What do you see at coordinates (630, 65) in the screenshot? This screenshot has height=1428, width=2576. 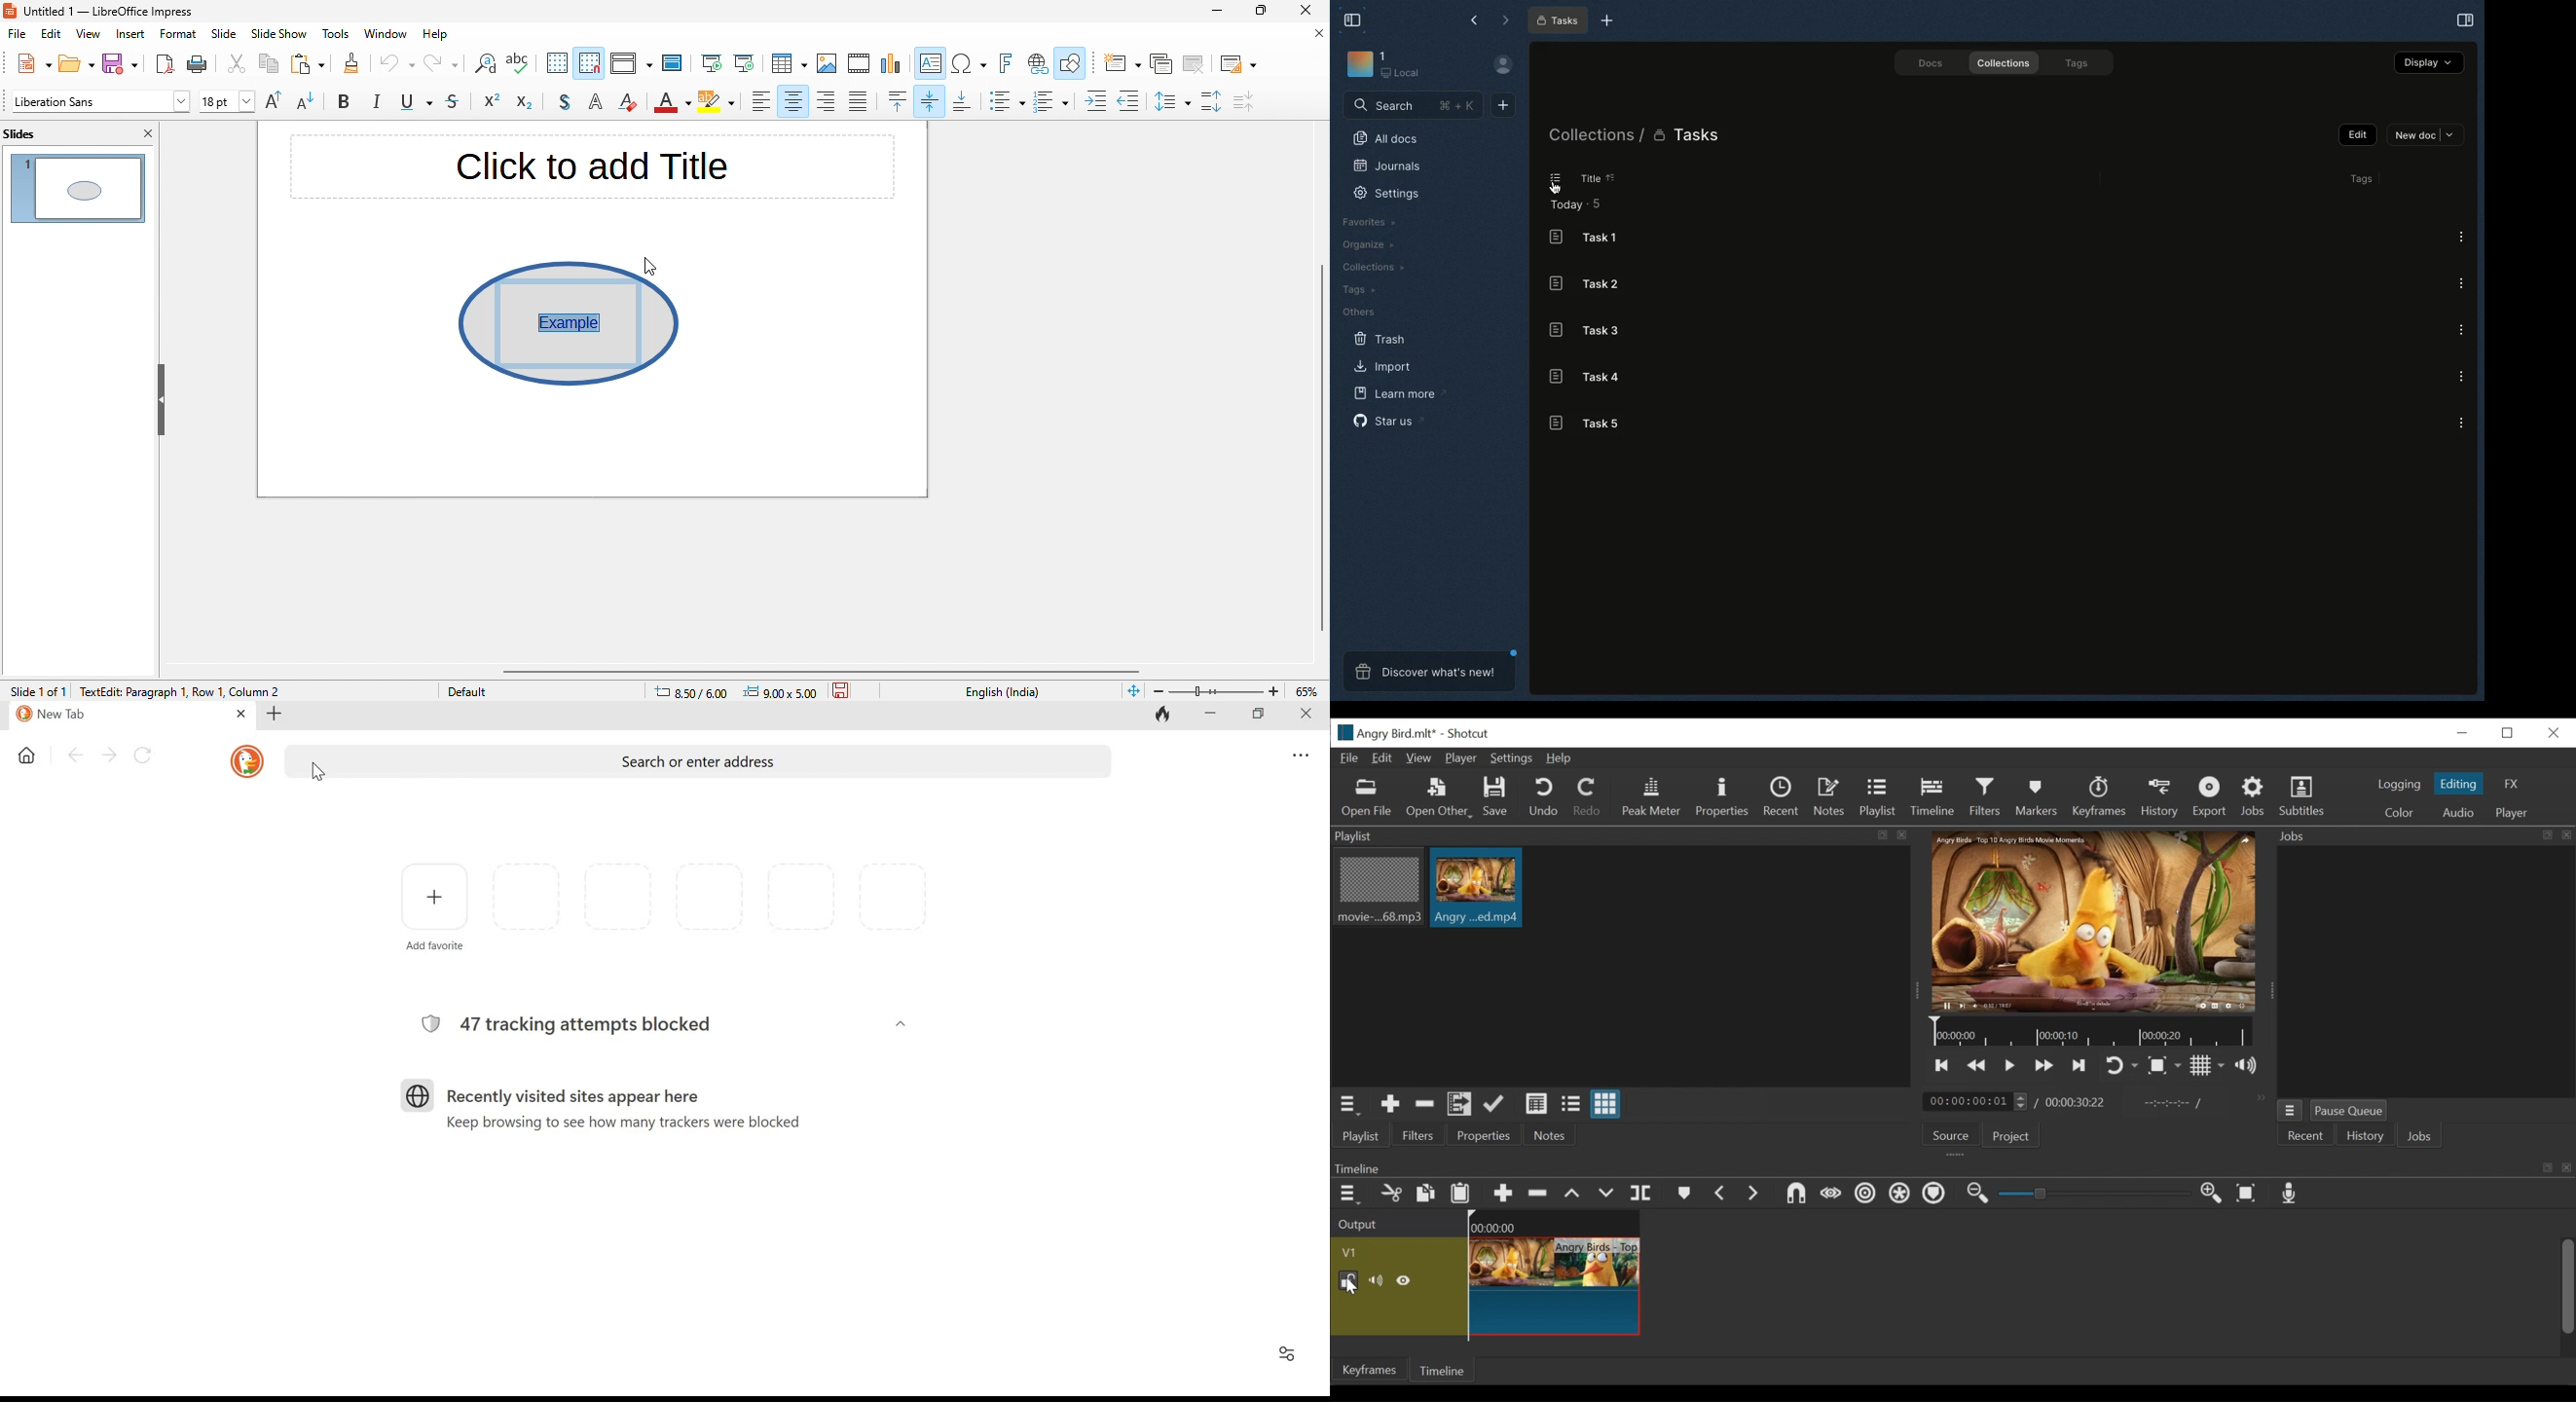 I see `display view` at bounding box center [630, 65].